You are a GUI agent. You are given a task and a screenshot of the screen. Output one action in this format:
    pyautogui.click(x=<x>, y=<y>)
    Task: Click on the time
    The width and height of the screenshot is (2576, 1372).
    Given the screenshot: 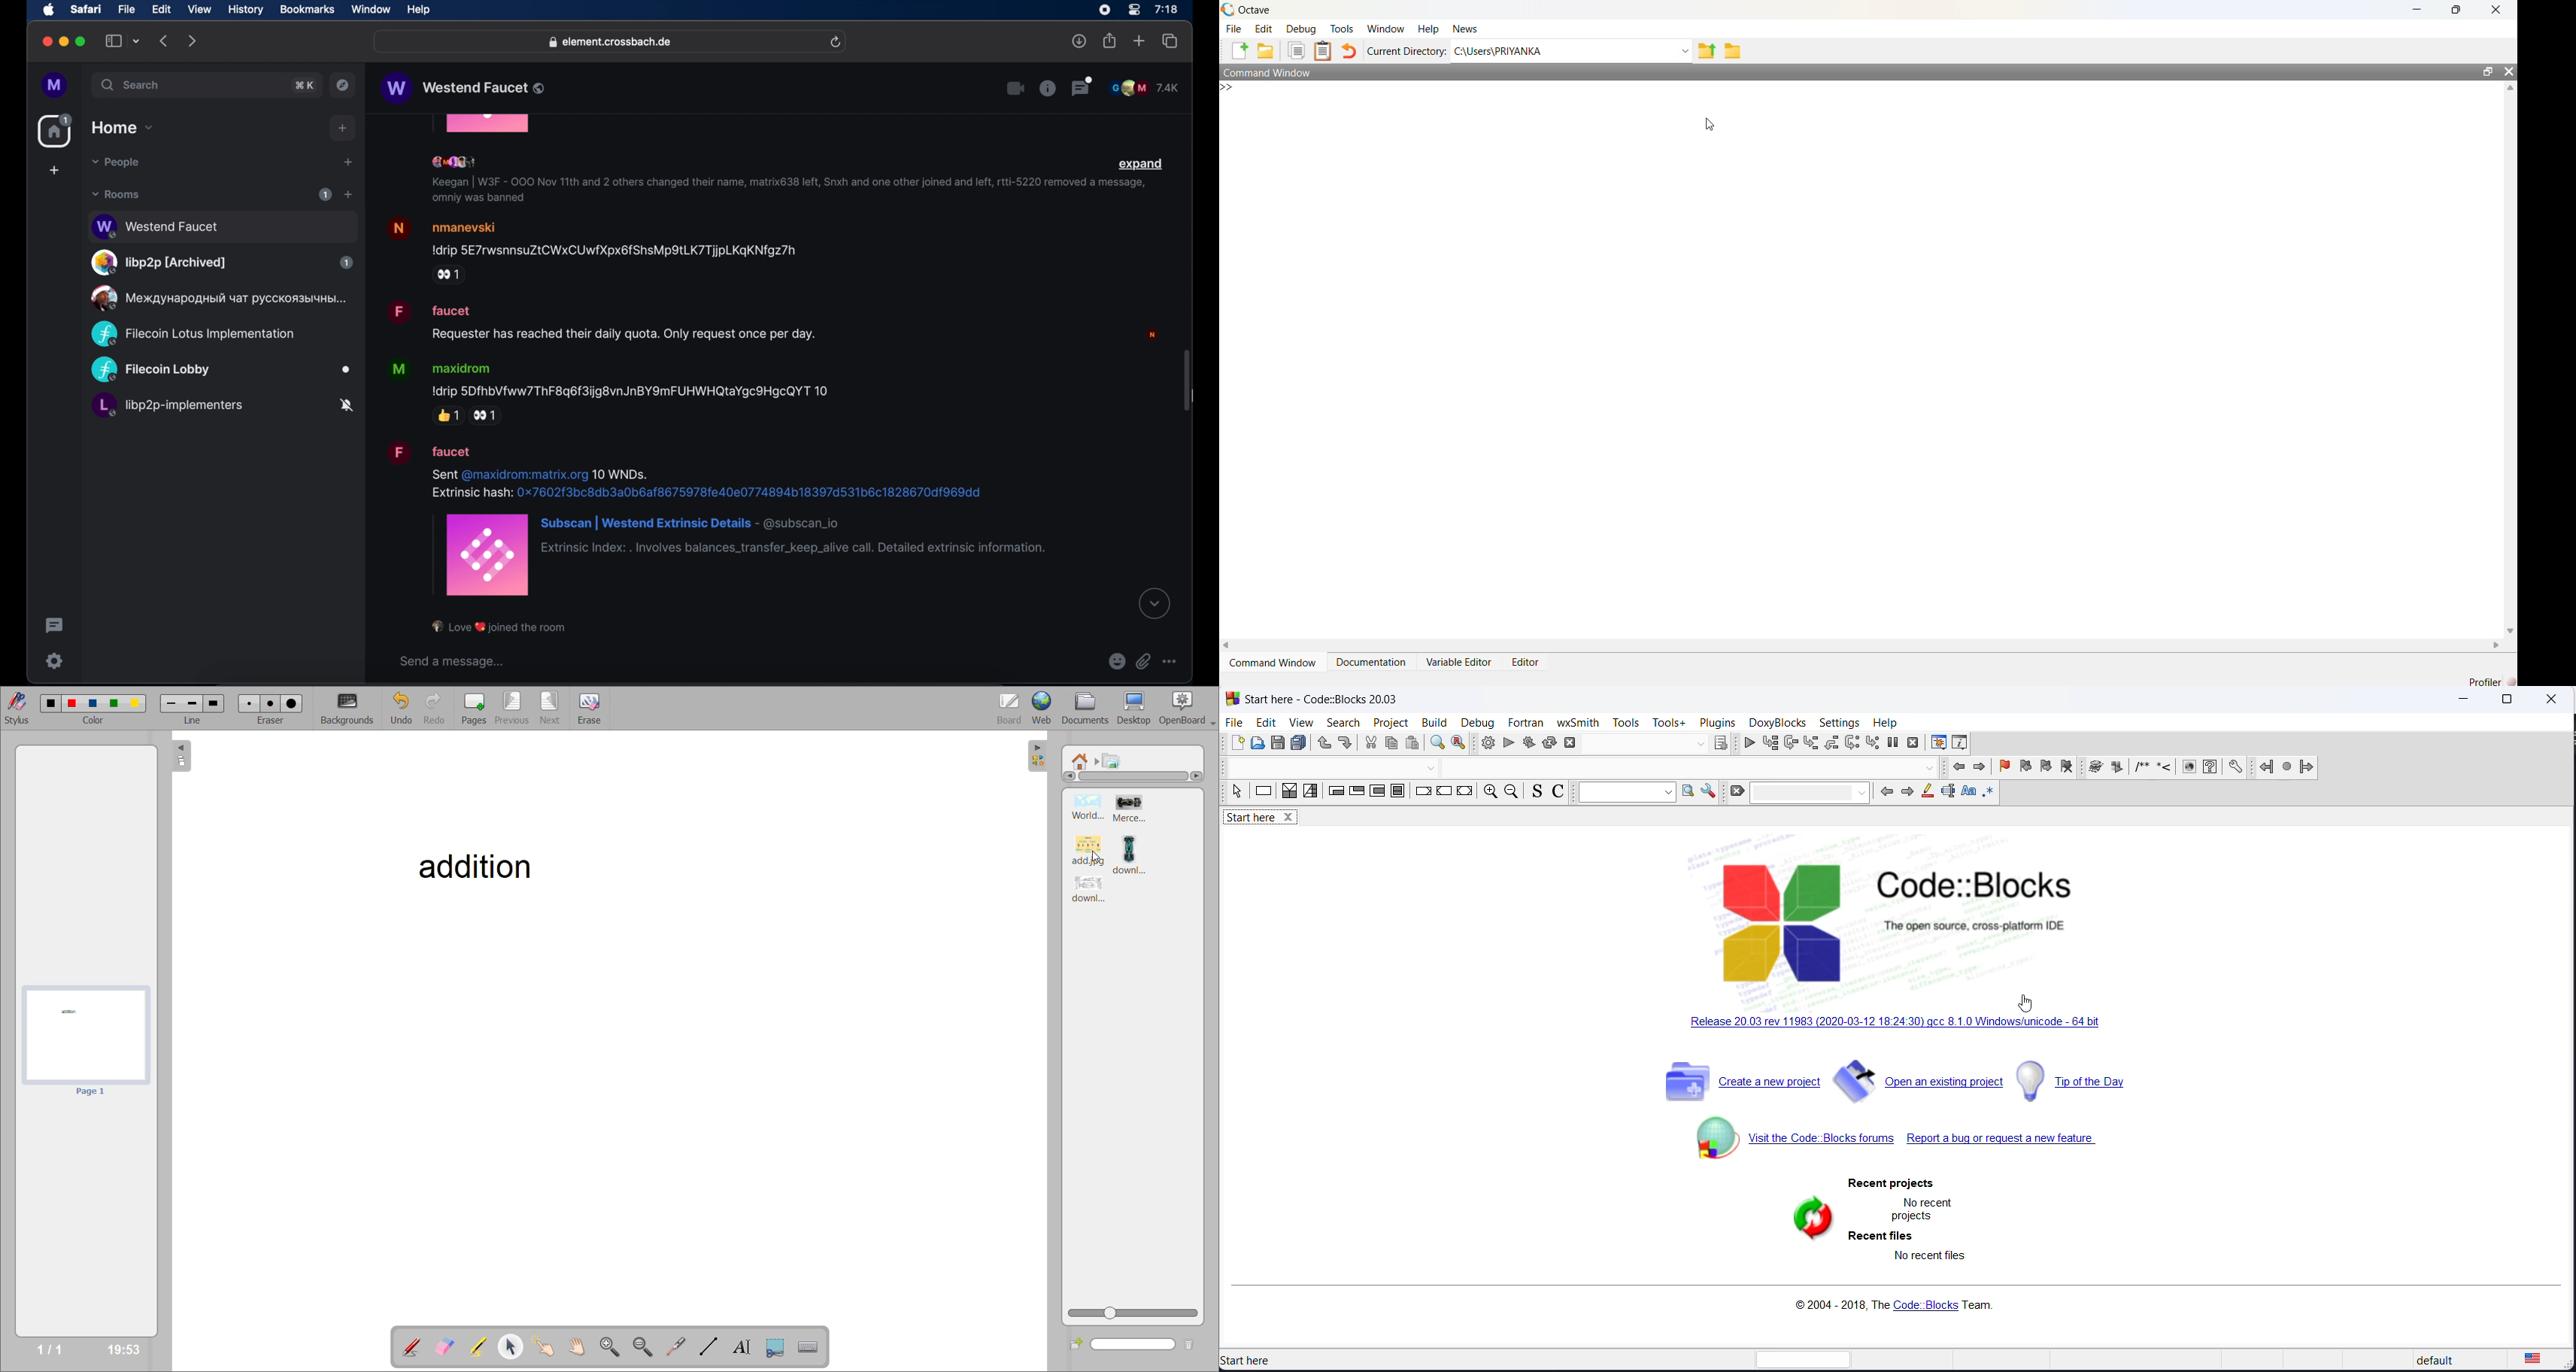 What is the action you would take?
    pyautogui.click(x=1166, y=9)
    